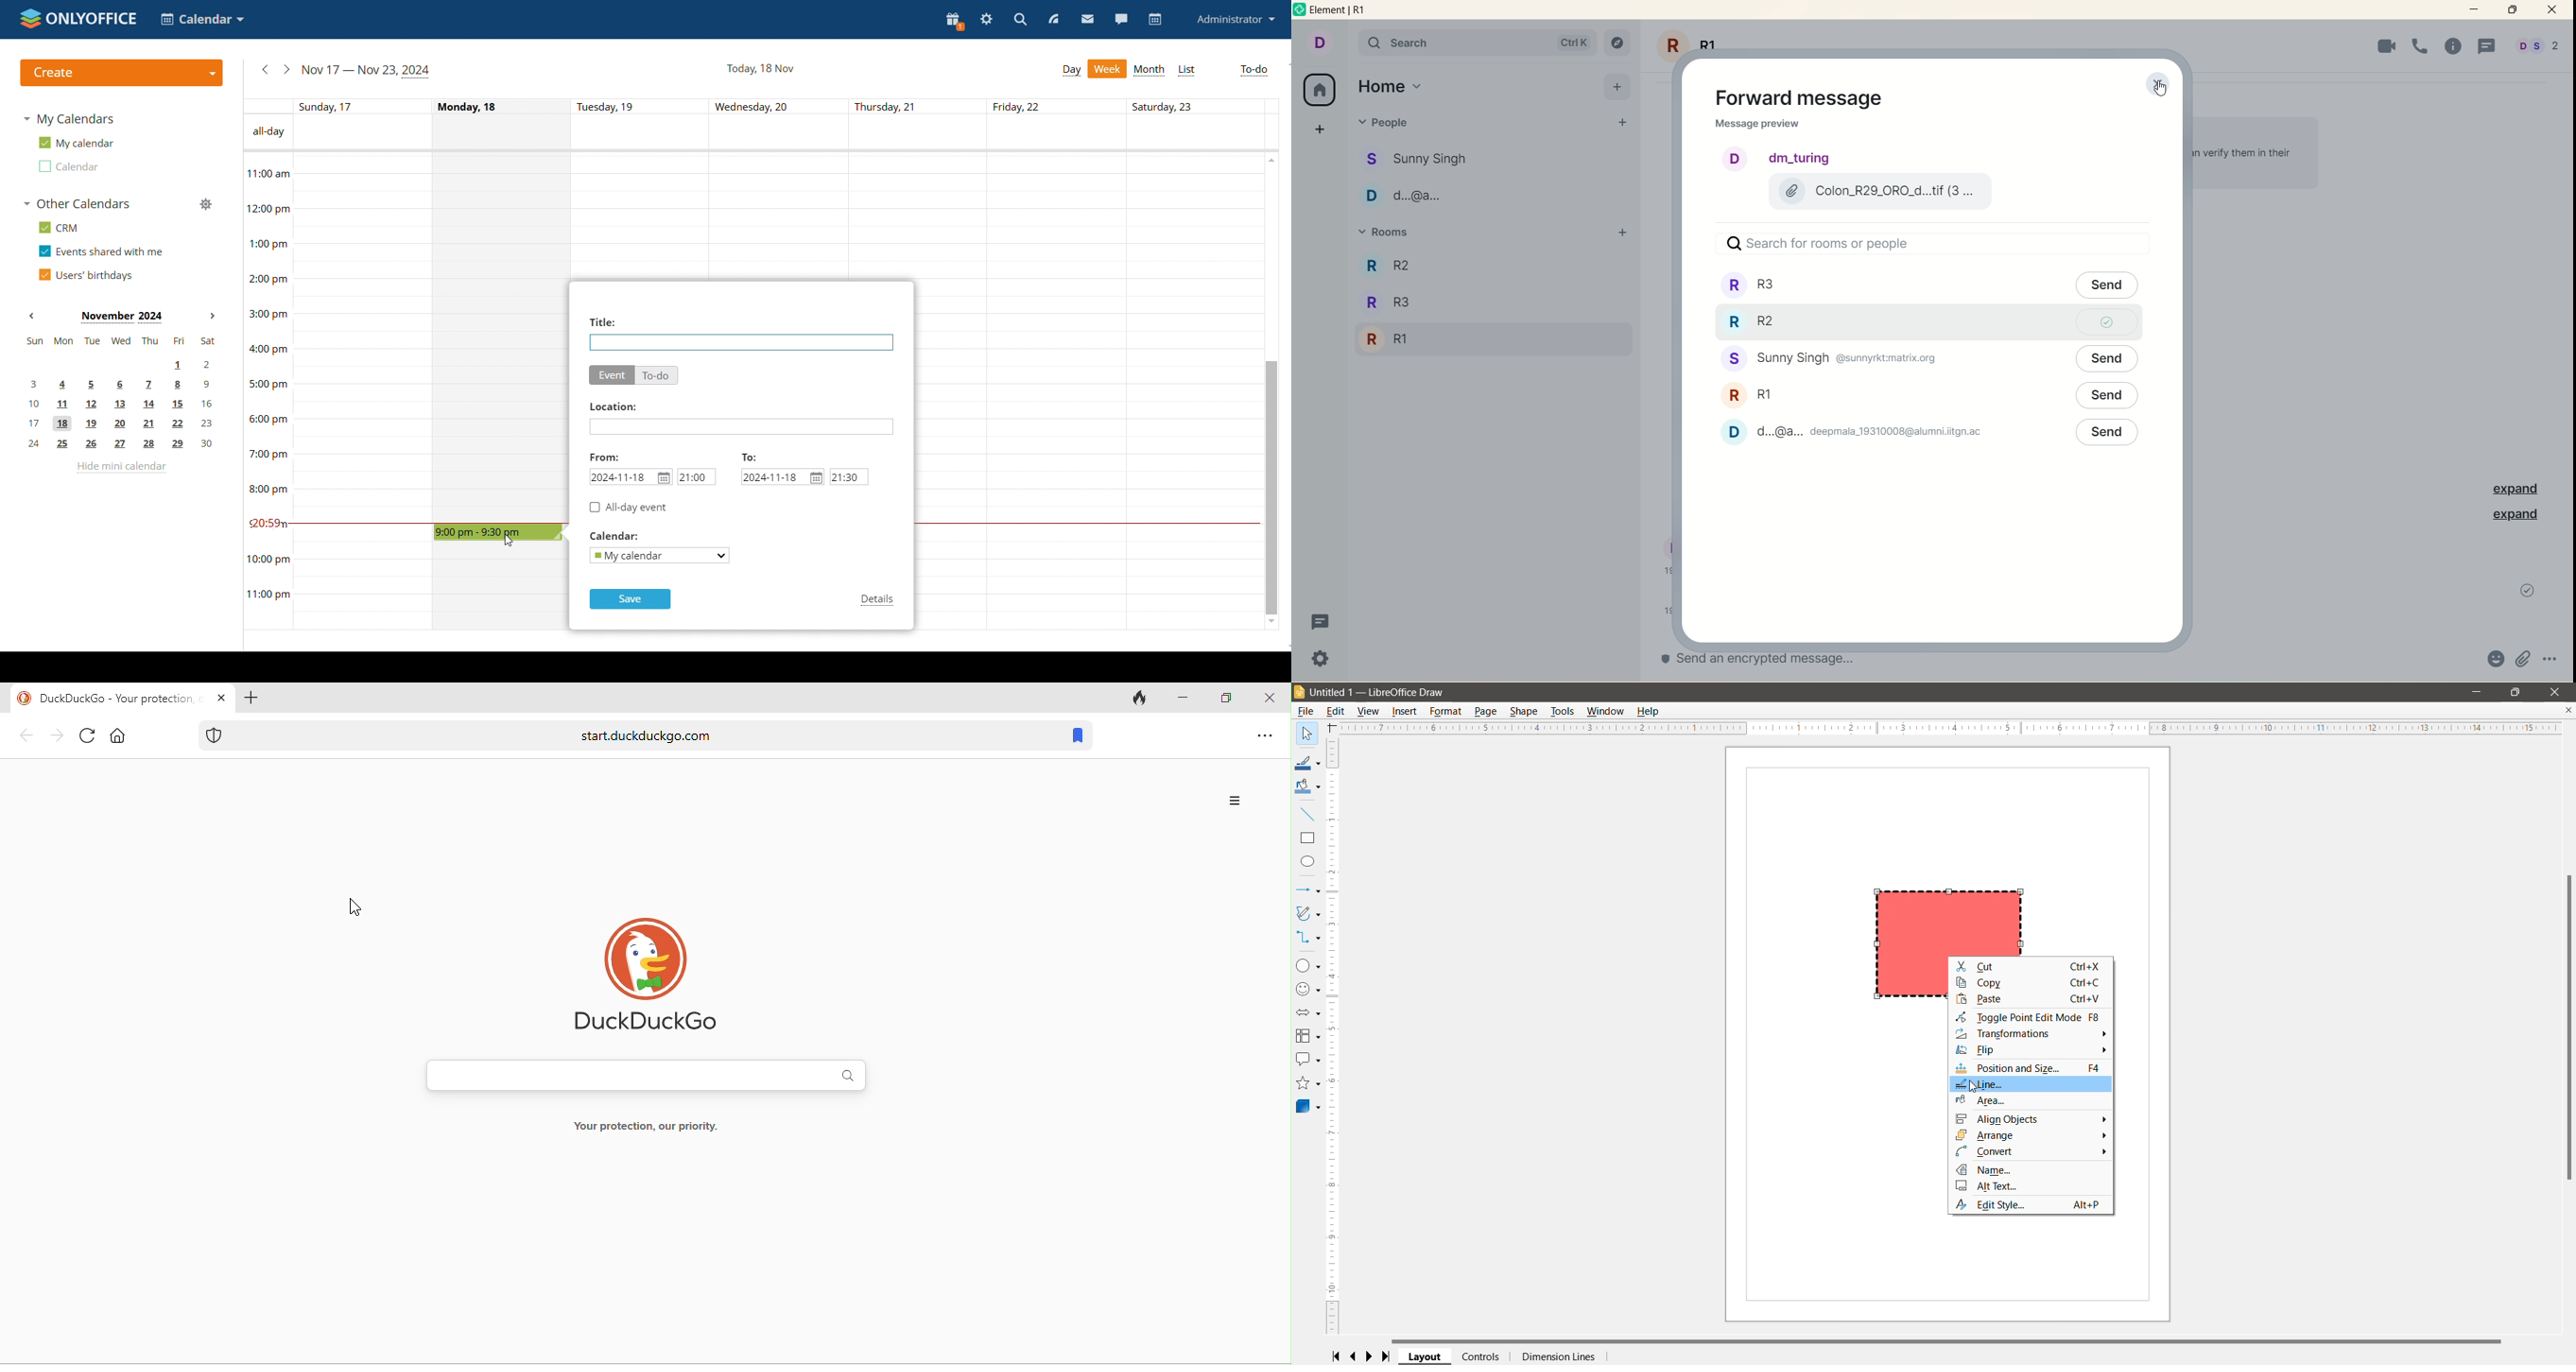 The image size is (2576, 1372). What do you see at coordinates (2537, 48) in the screenshot?
I see `people` at bounding box center [2537, 48].